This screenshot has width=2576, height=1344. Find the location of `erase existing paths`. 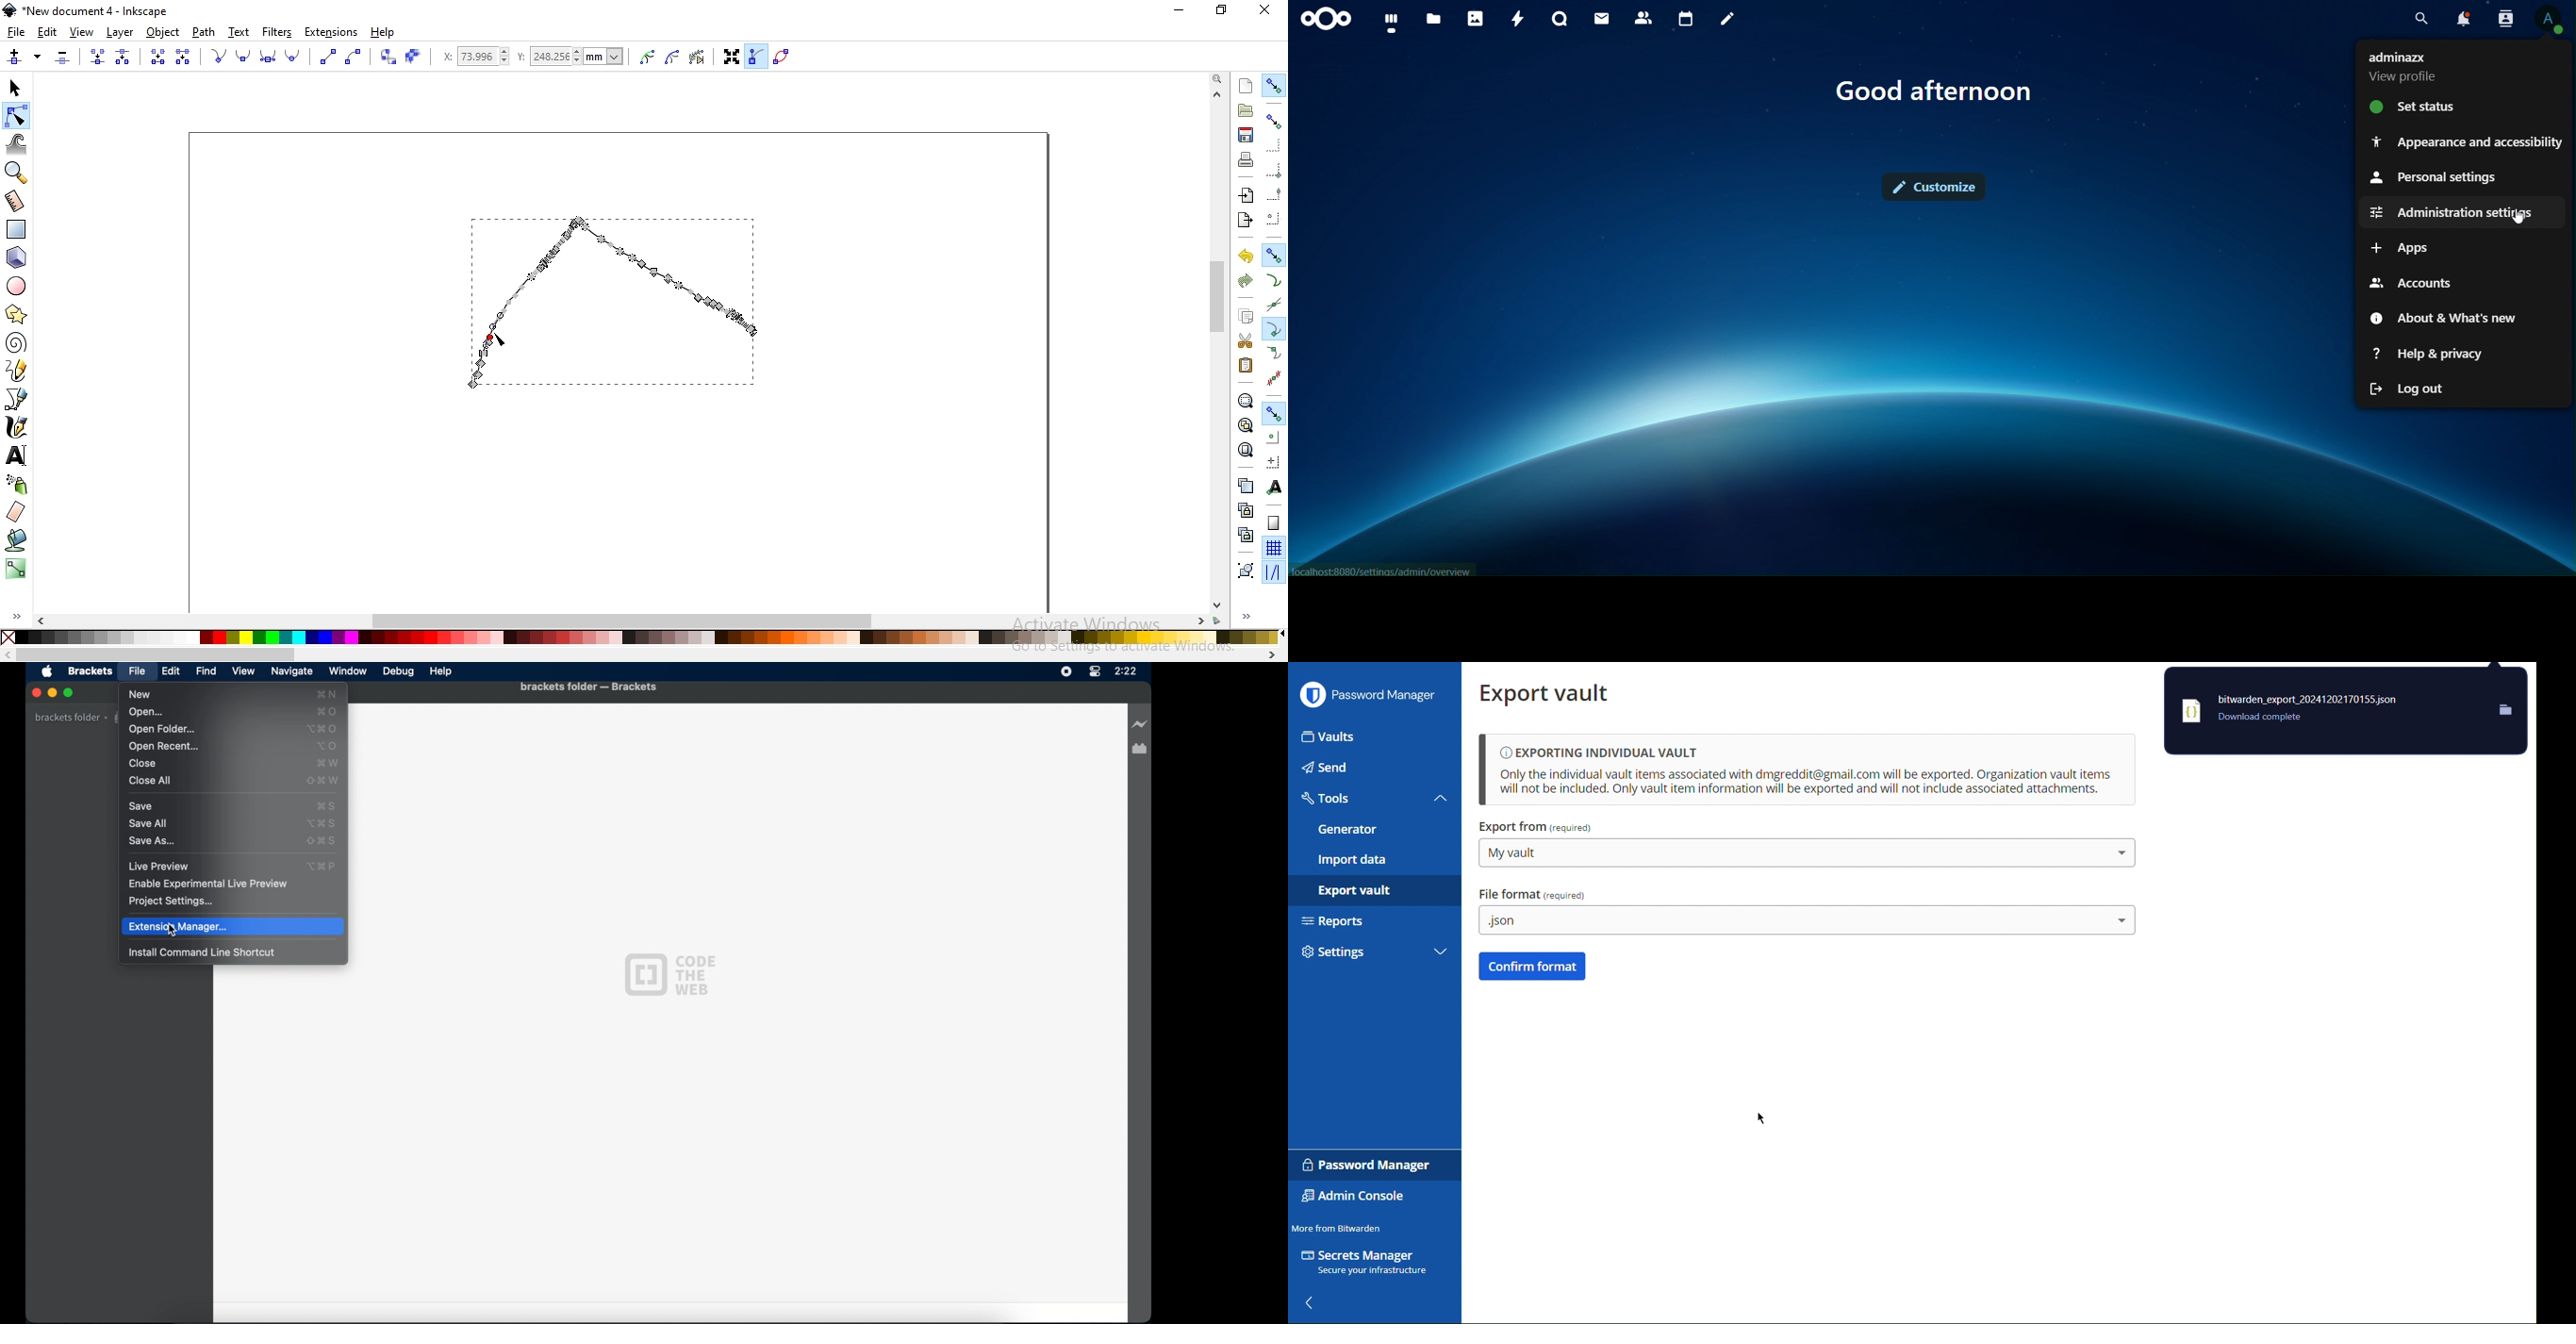

erase existing paths is located at coordinates (16, 511).